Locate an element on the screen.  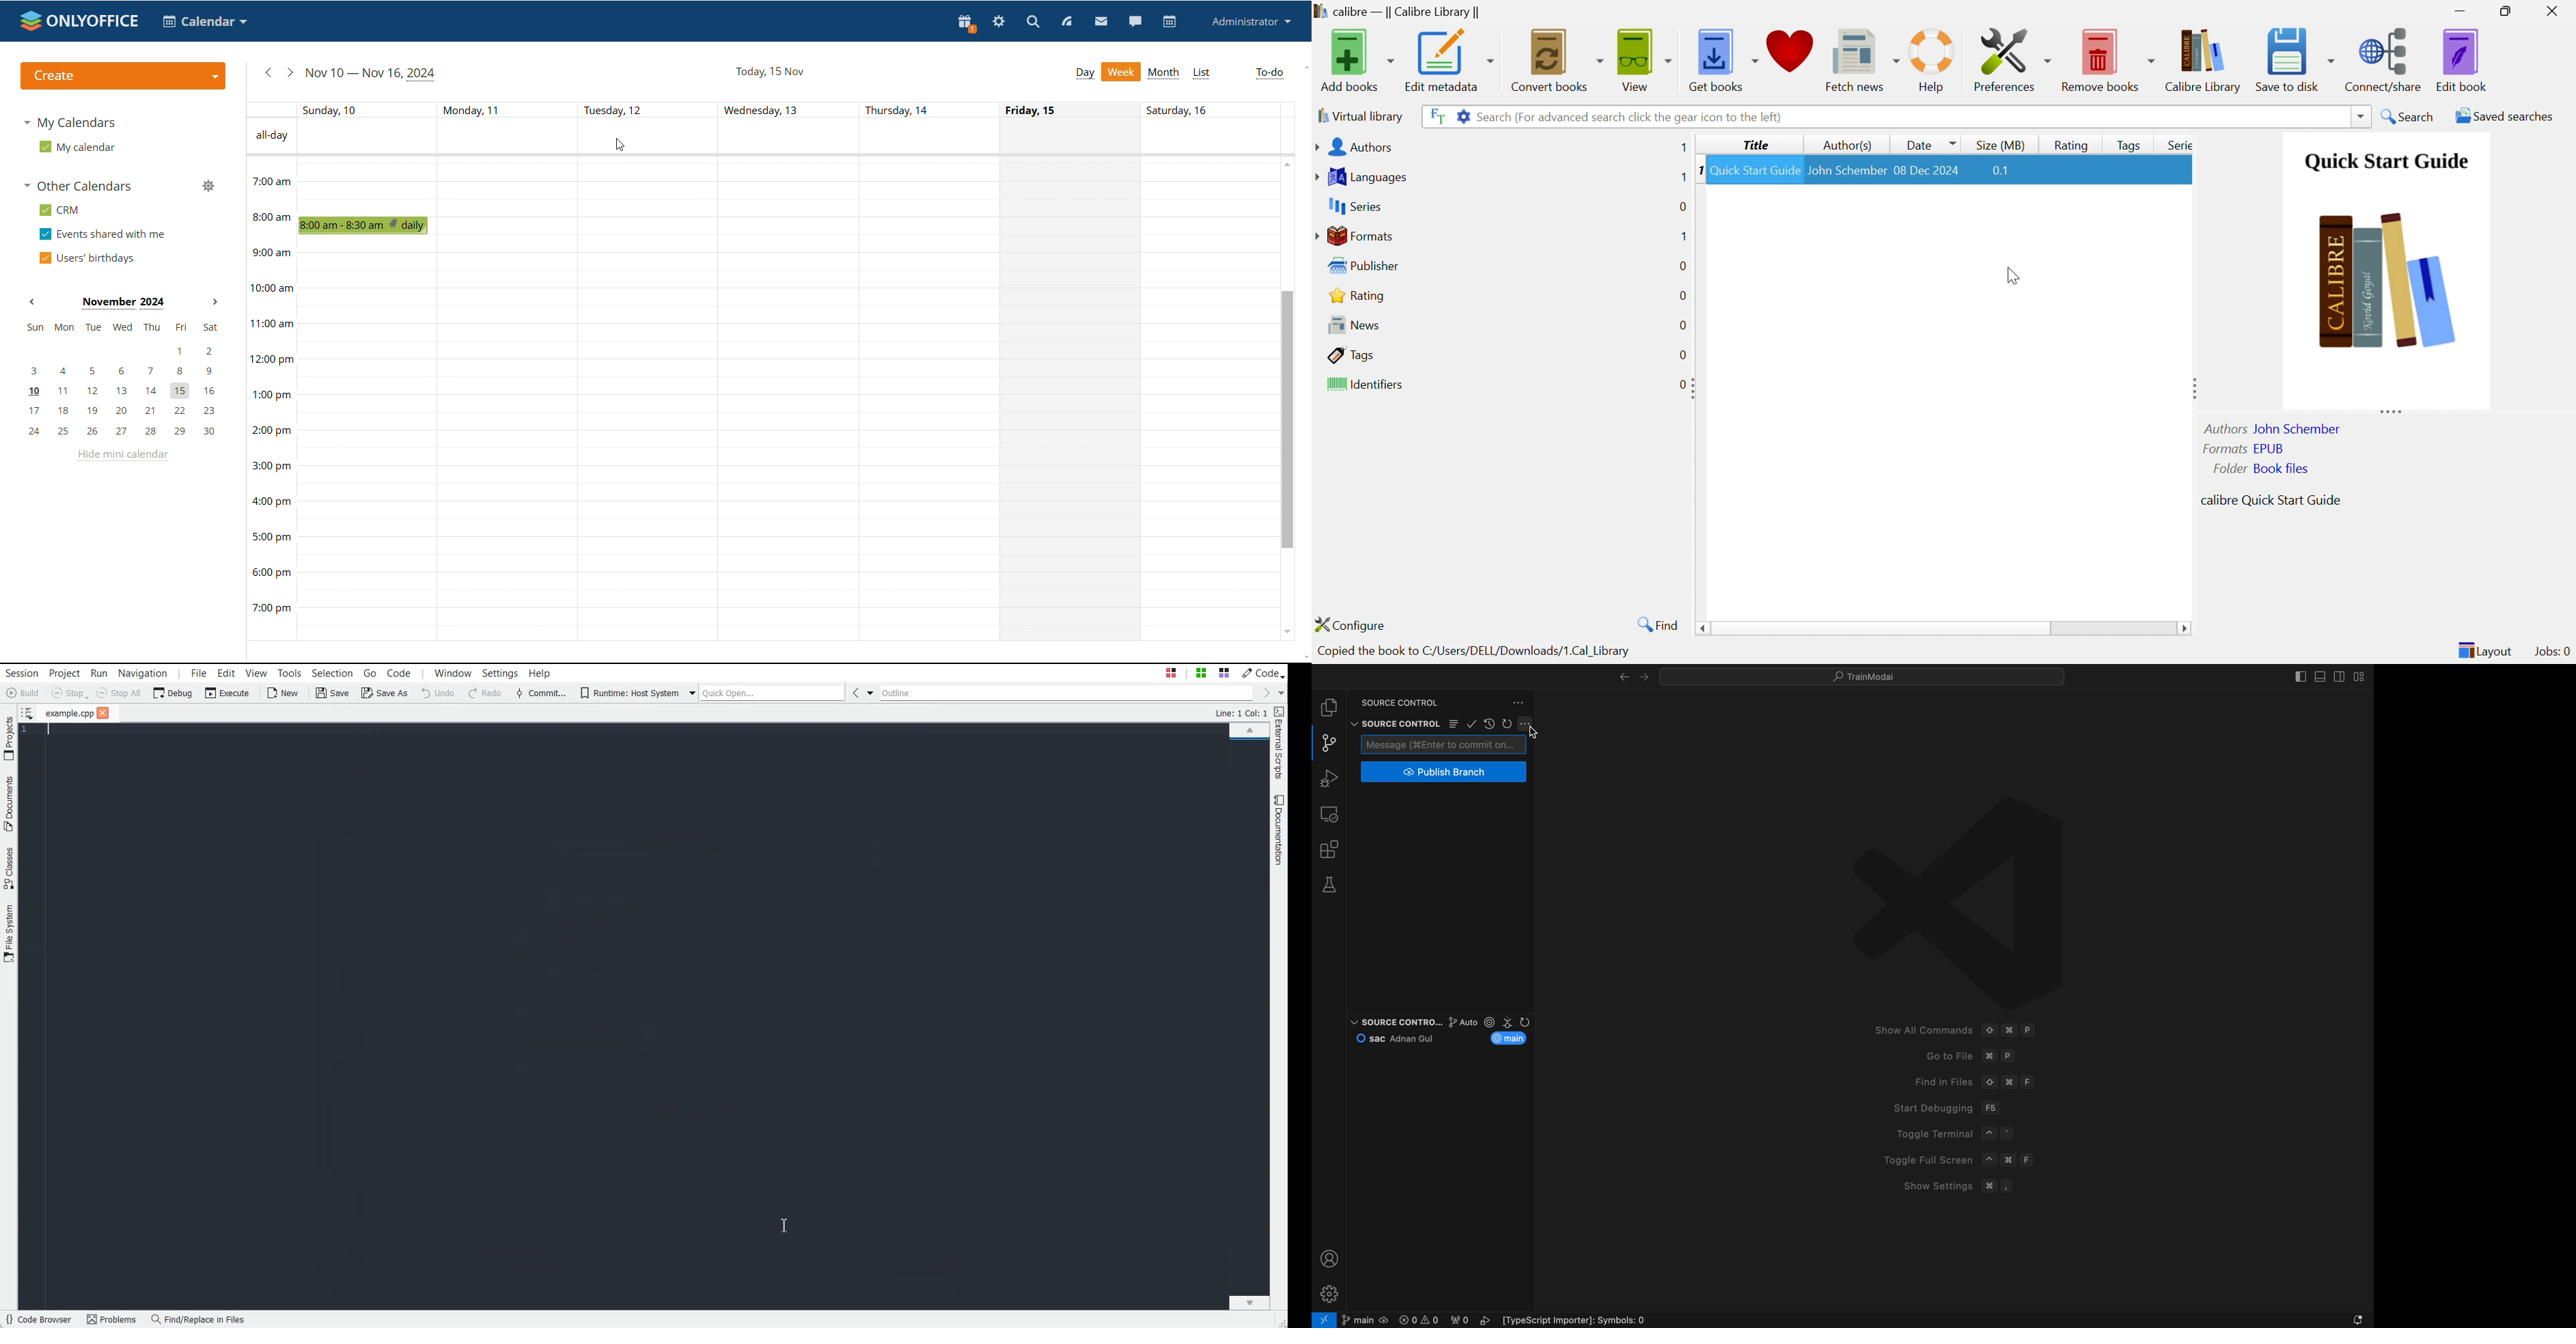
Rating is located at coordinates (1354, 295).